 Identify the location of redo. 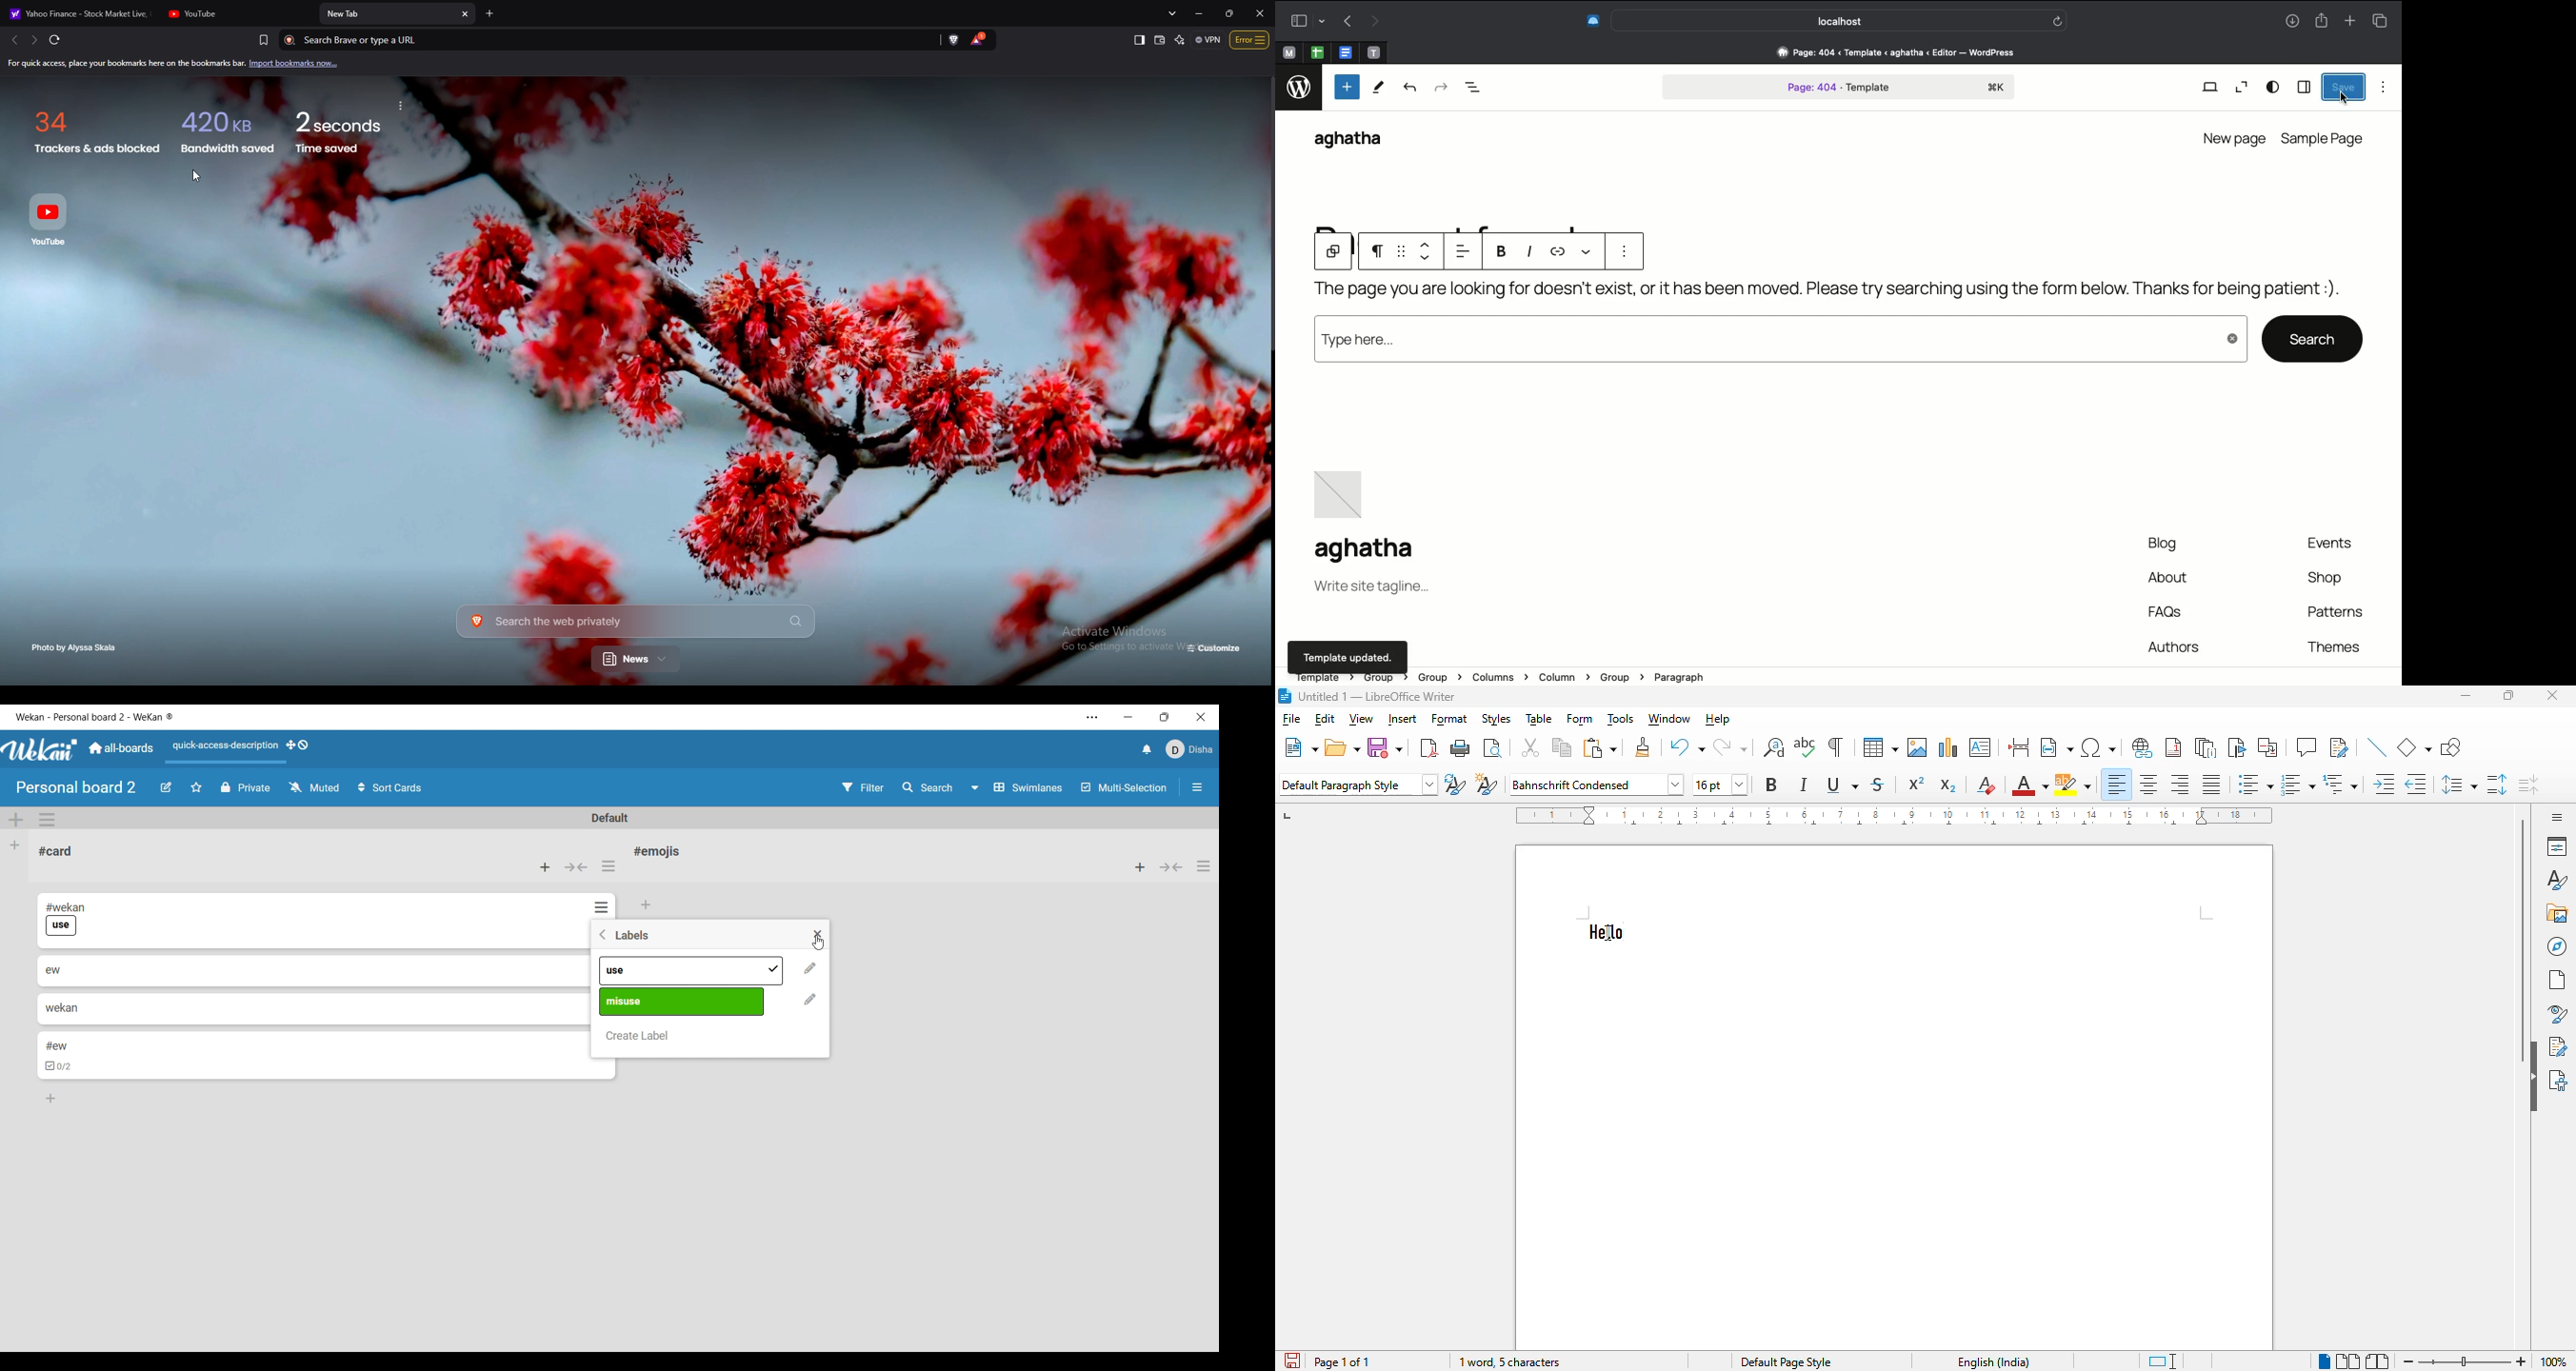
(1730, 747).